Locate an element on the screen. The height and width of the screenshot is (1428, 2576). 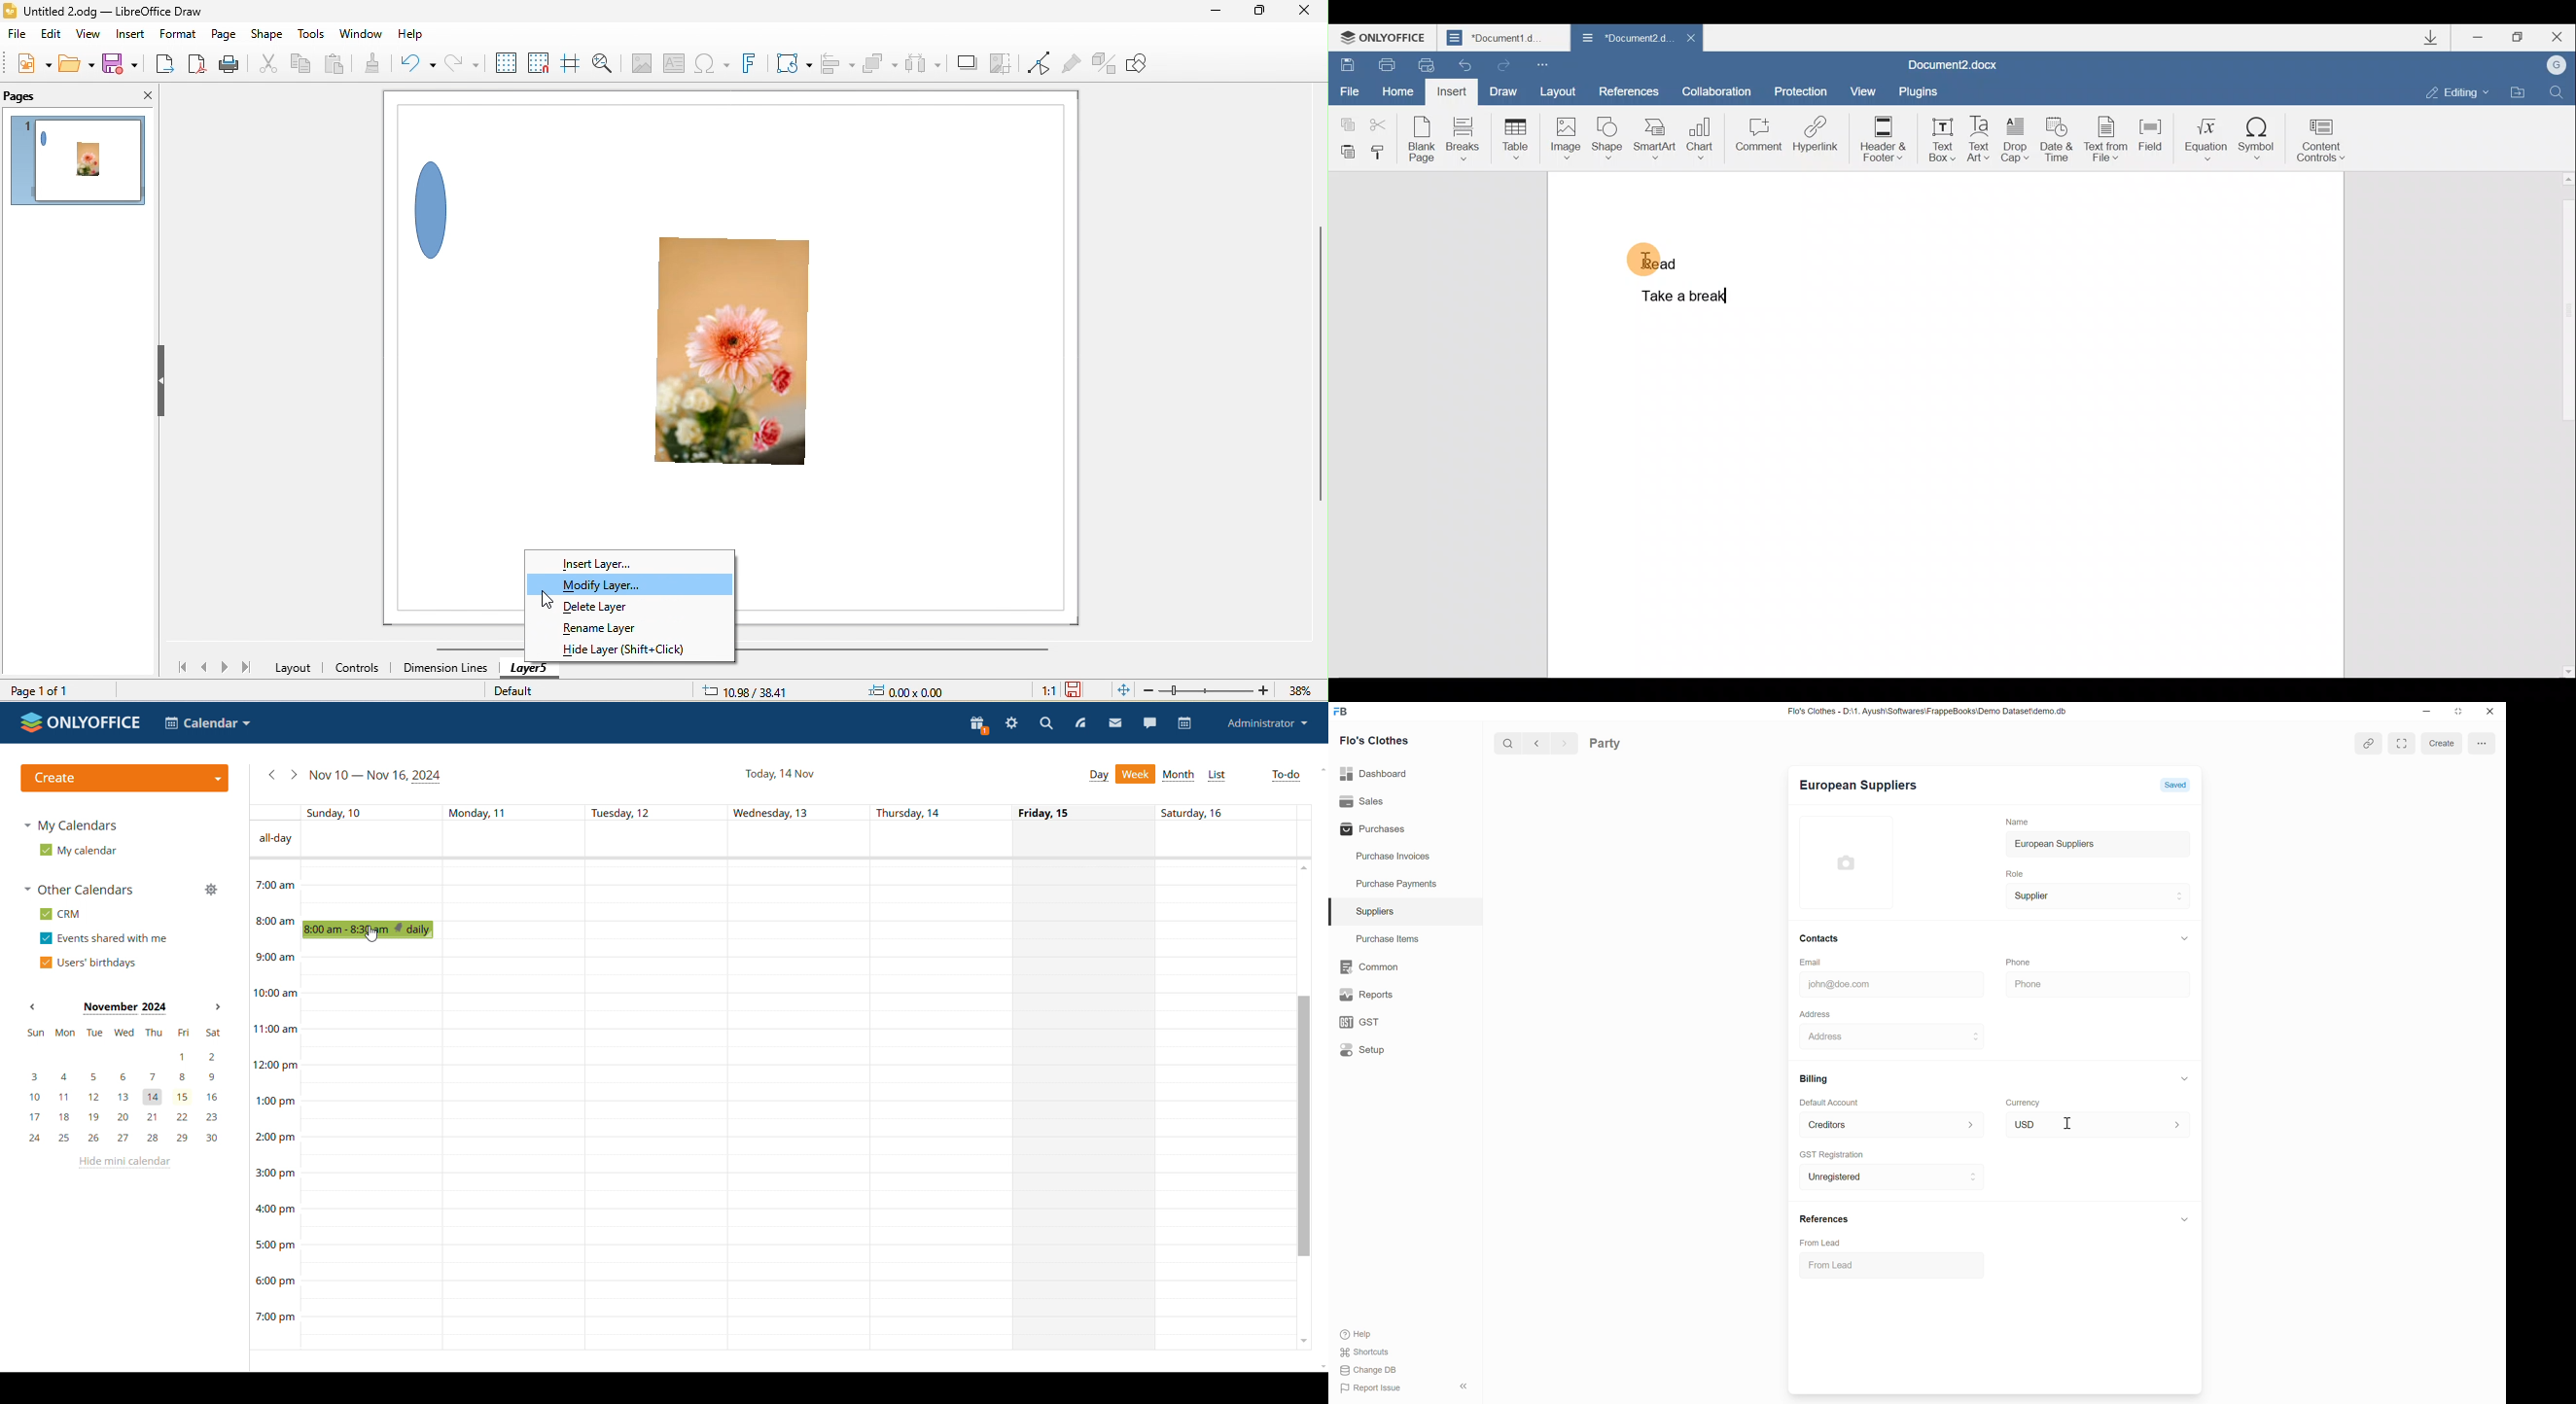
From Lead is located at coordinates (1836, 1264).